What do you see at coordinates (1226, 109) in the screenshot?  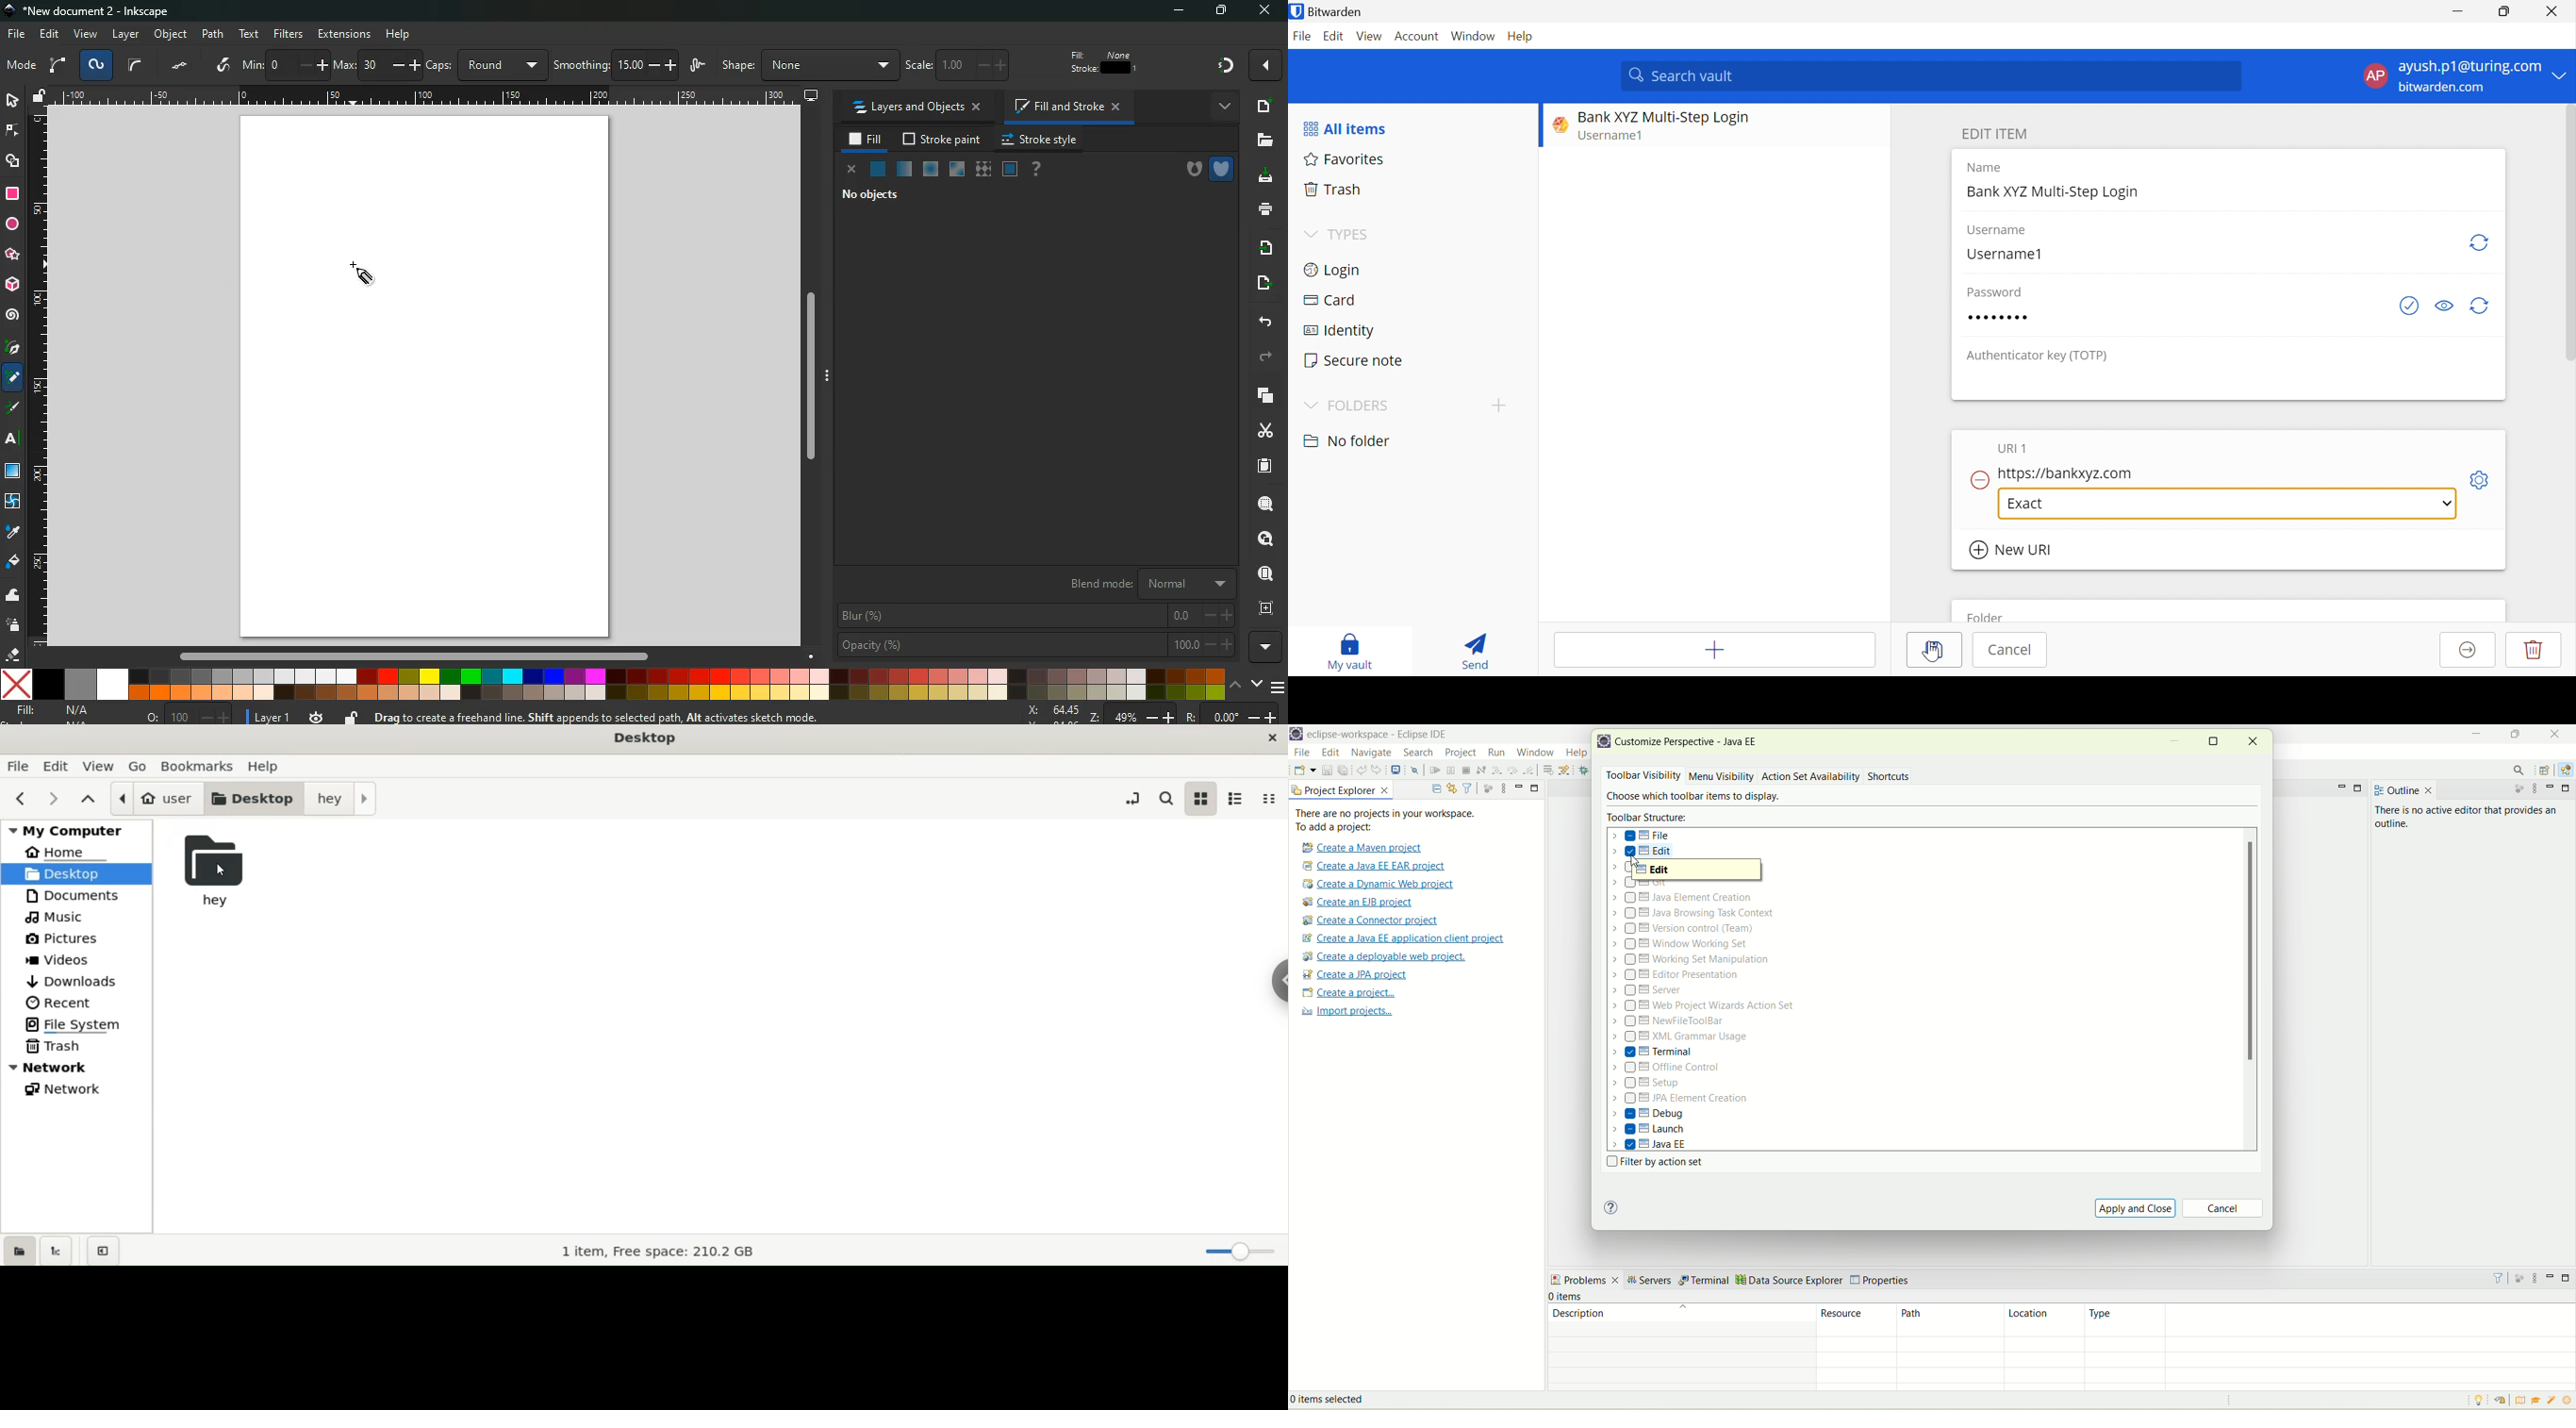 I see `more` at bounding box center [1226, 109].